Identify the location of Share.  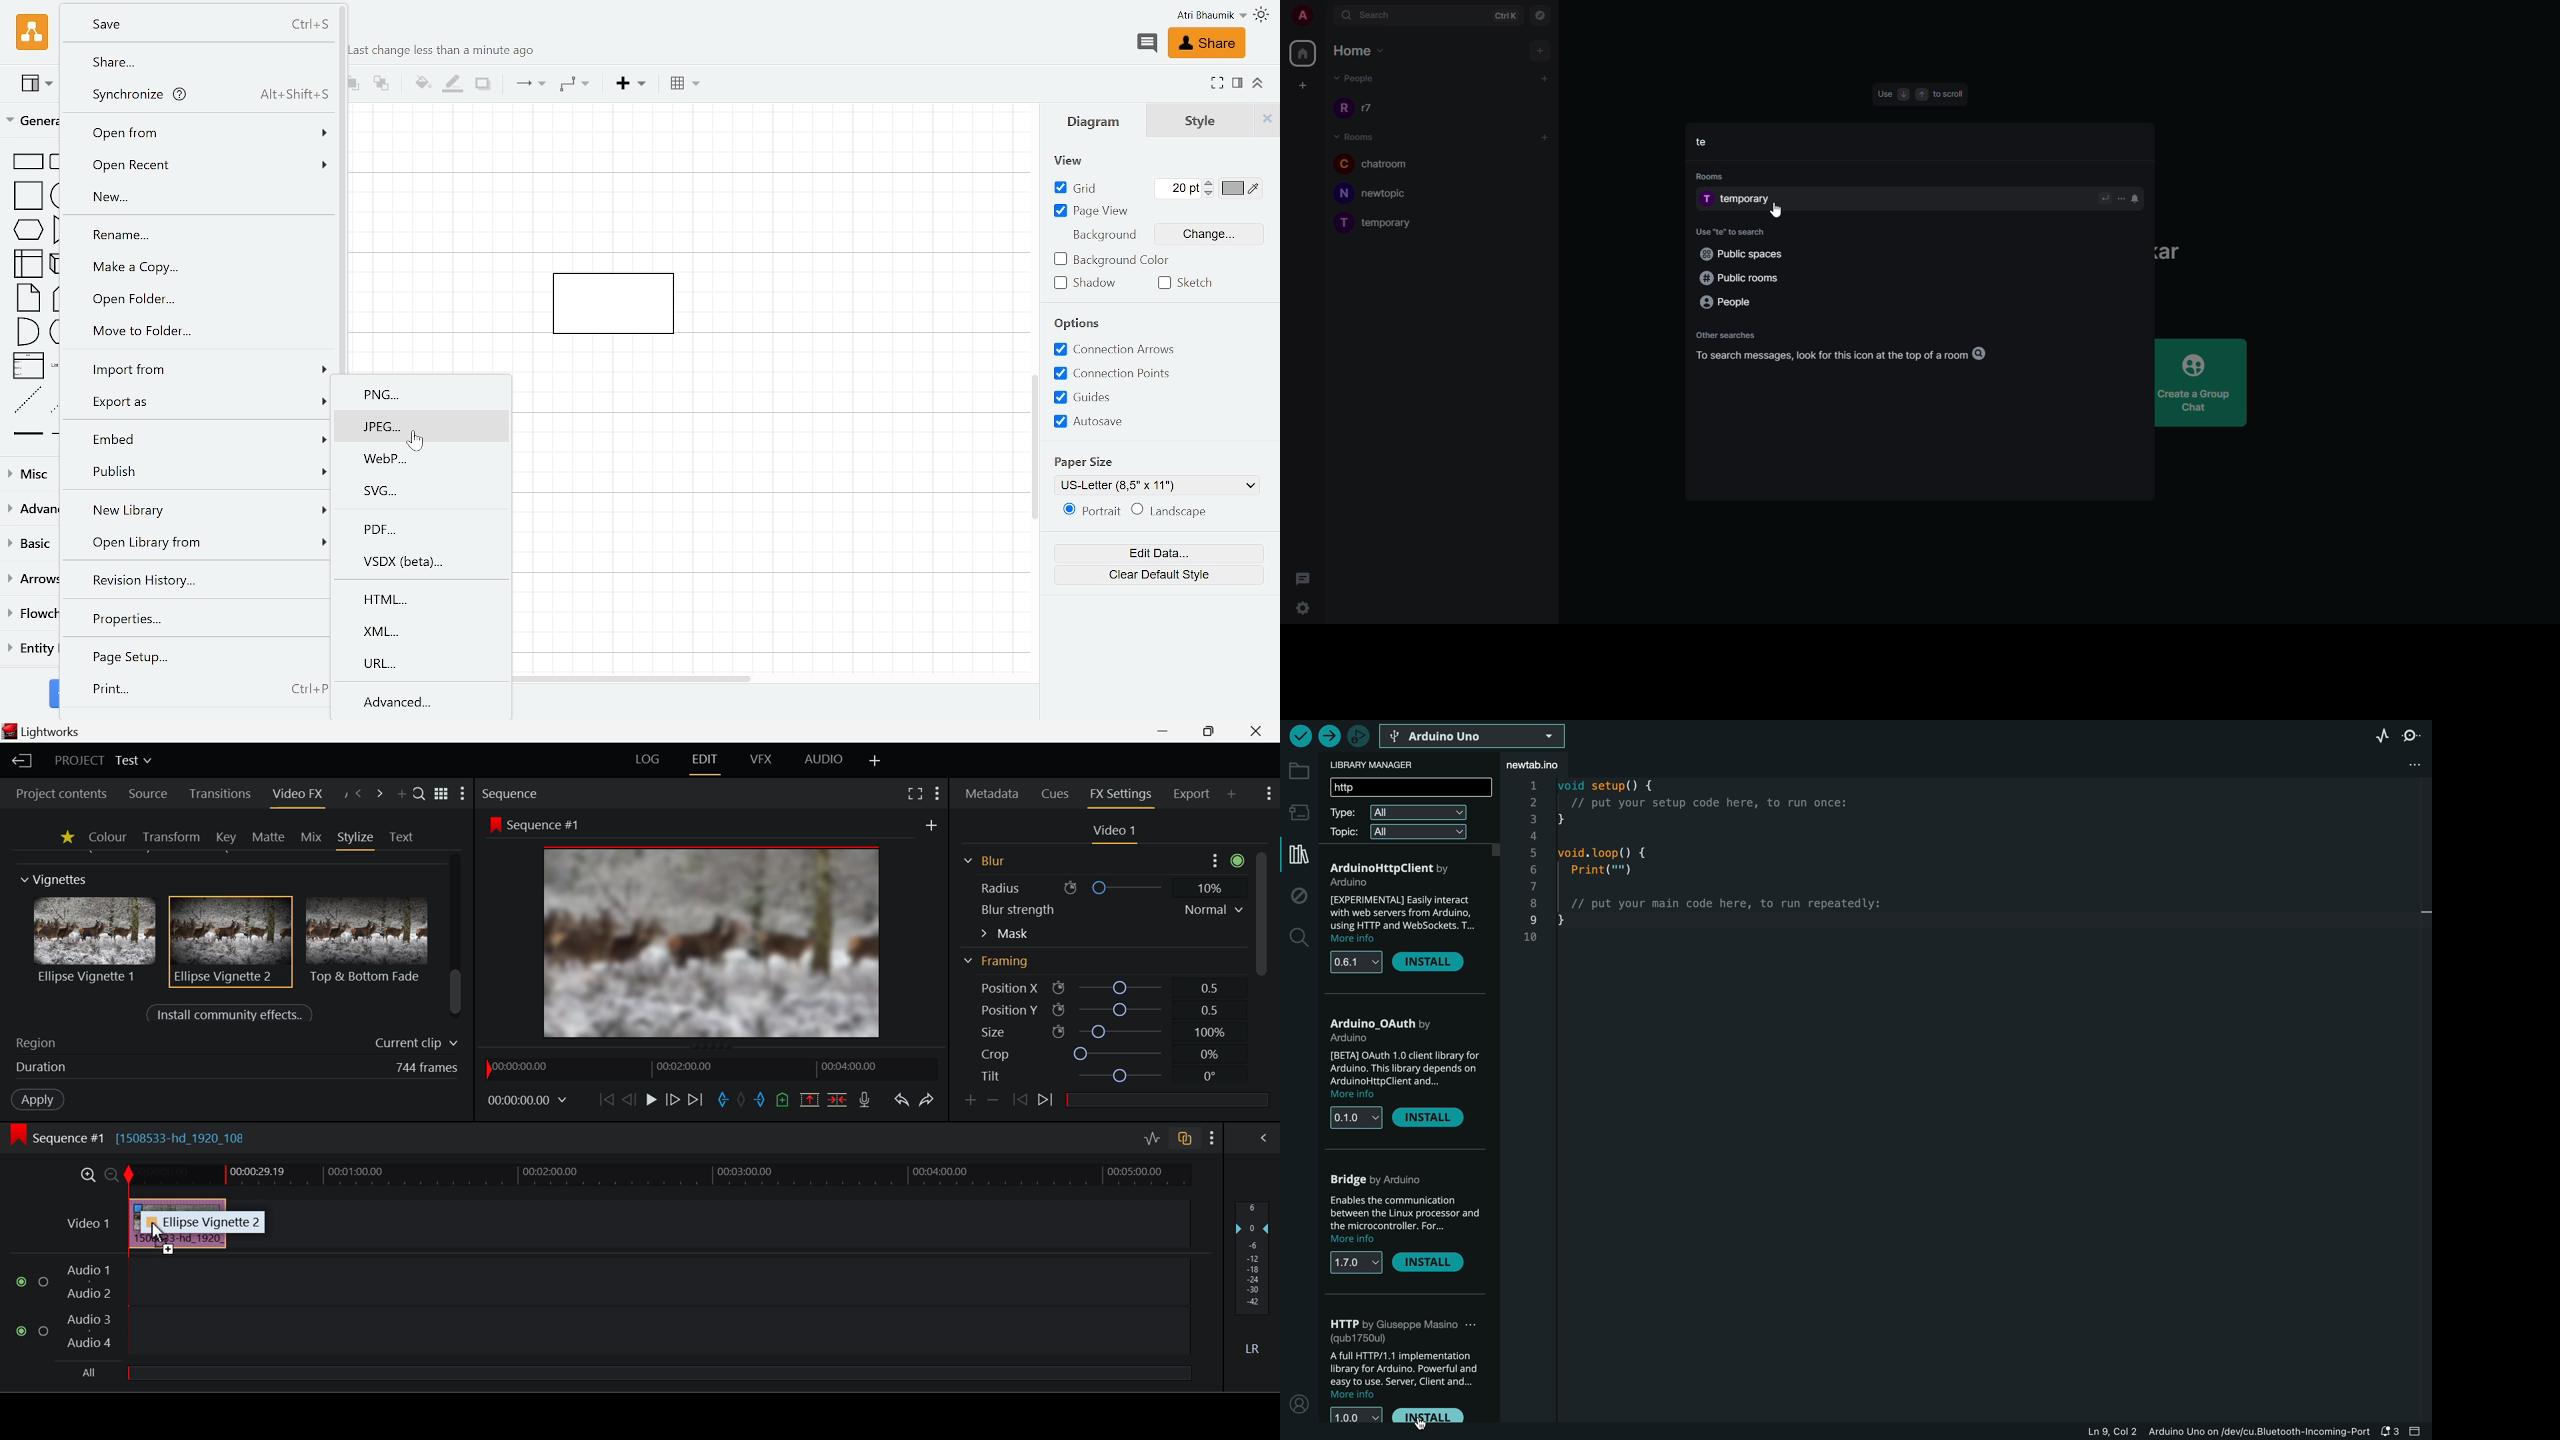
(201, 62).